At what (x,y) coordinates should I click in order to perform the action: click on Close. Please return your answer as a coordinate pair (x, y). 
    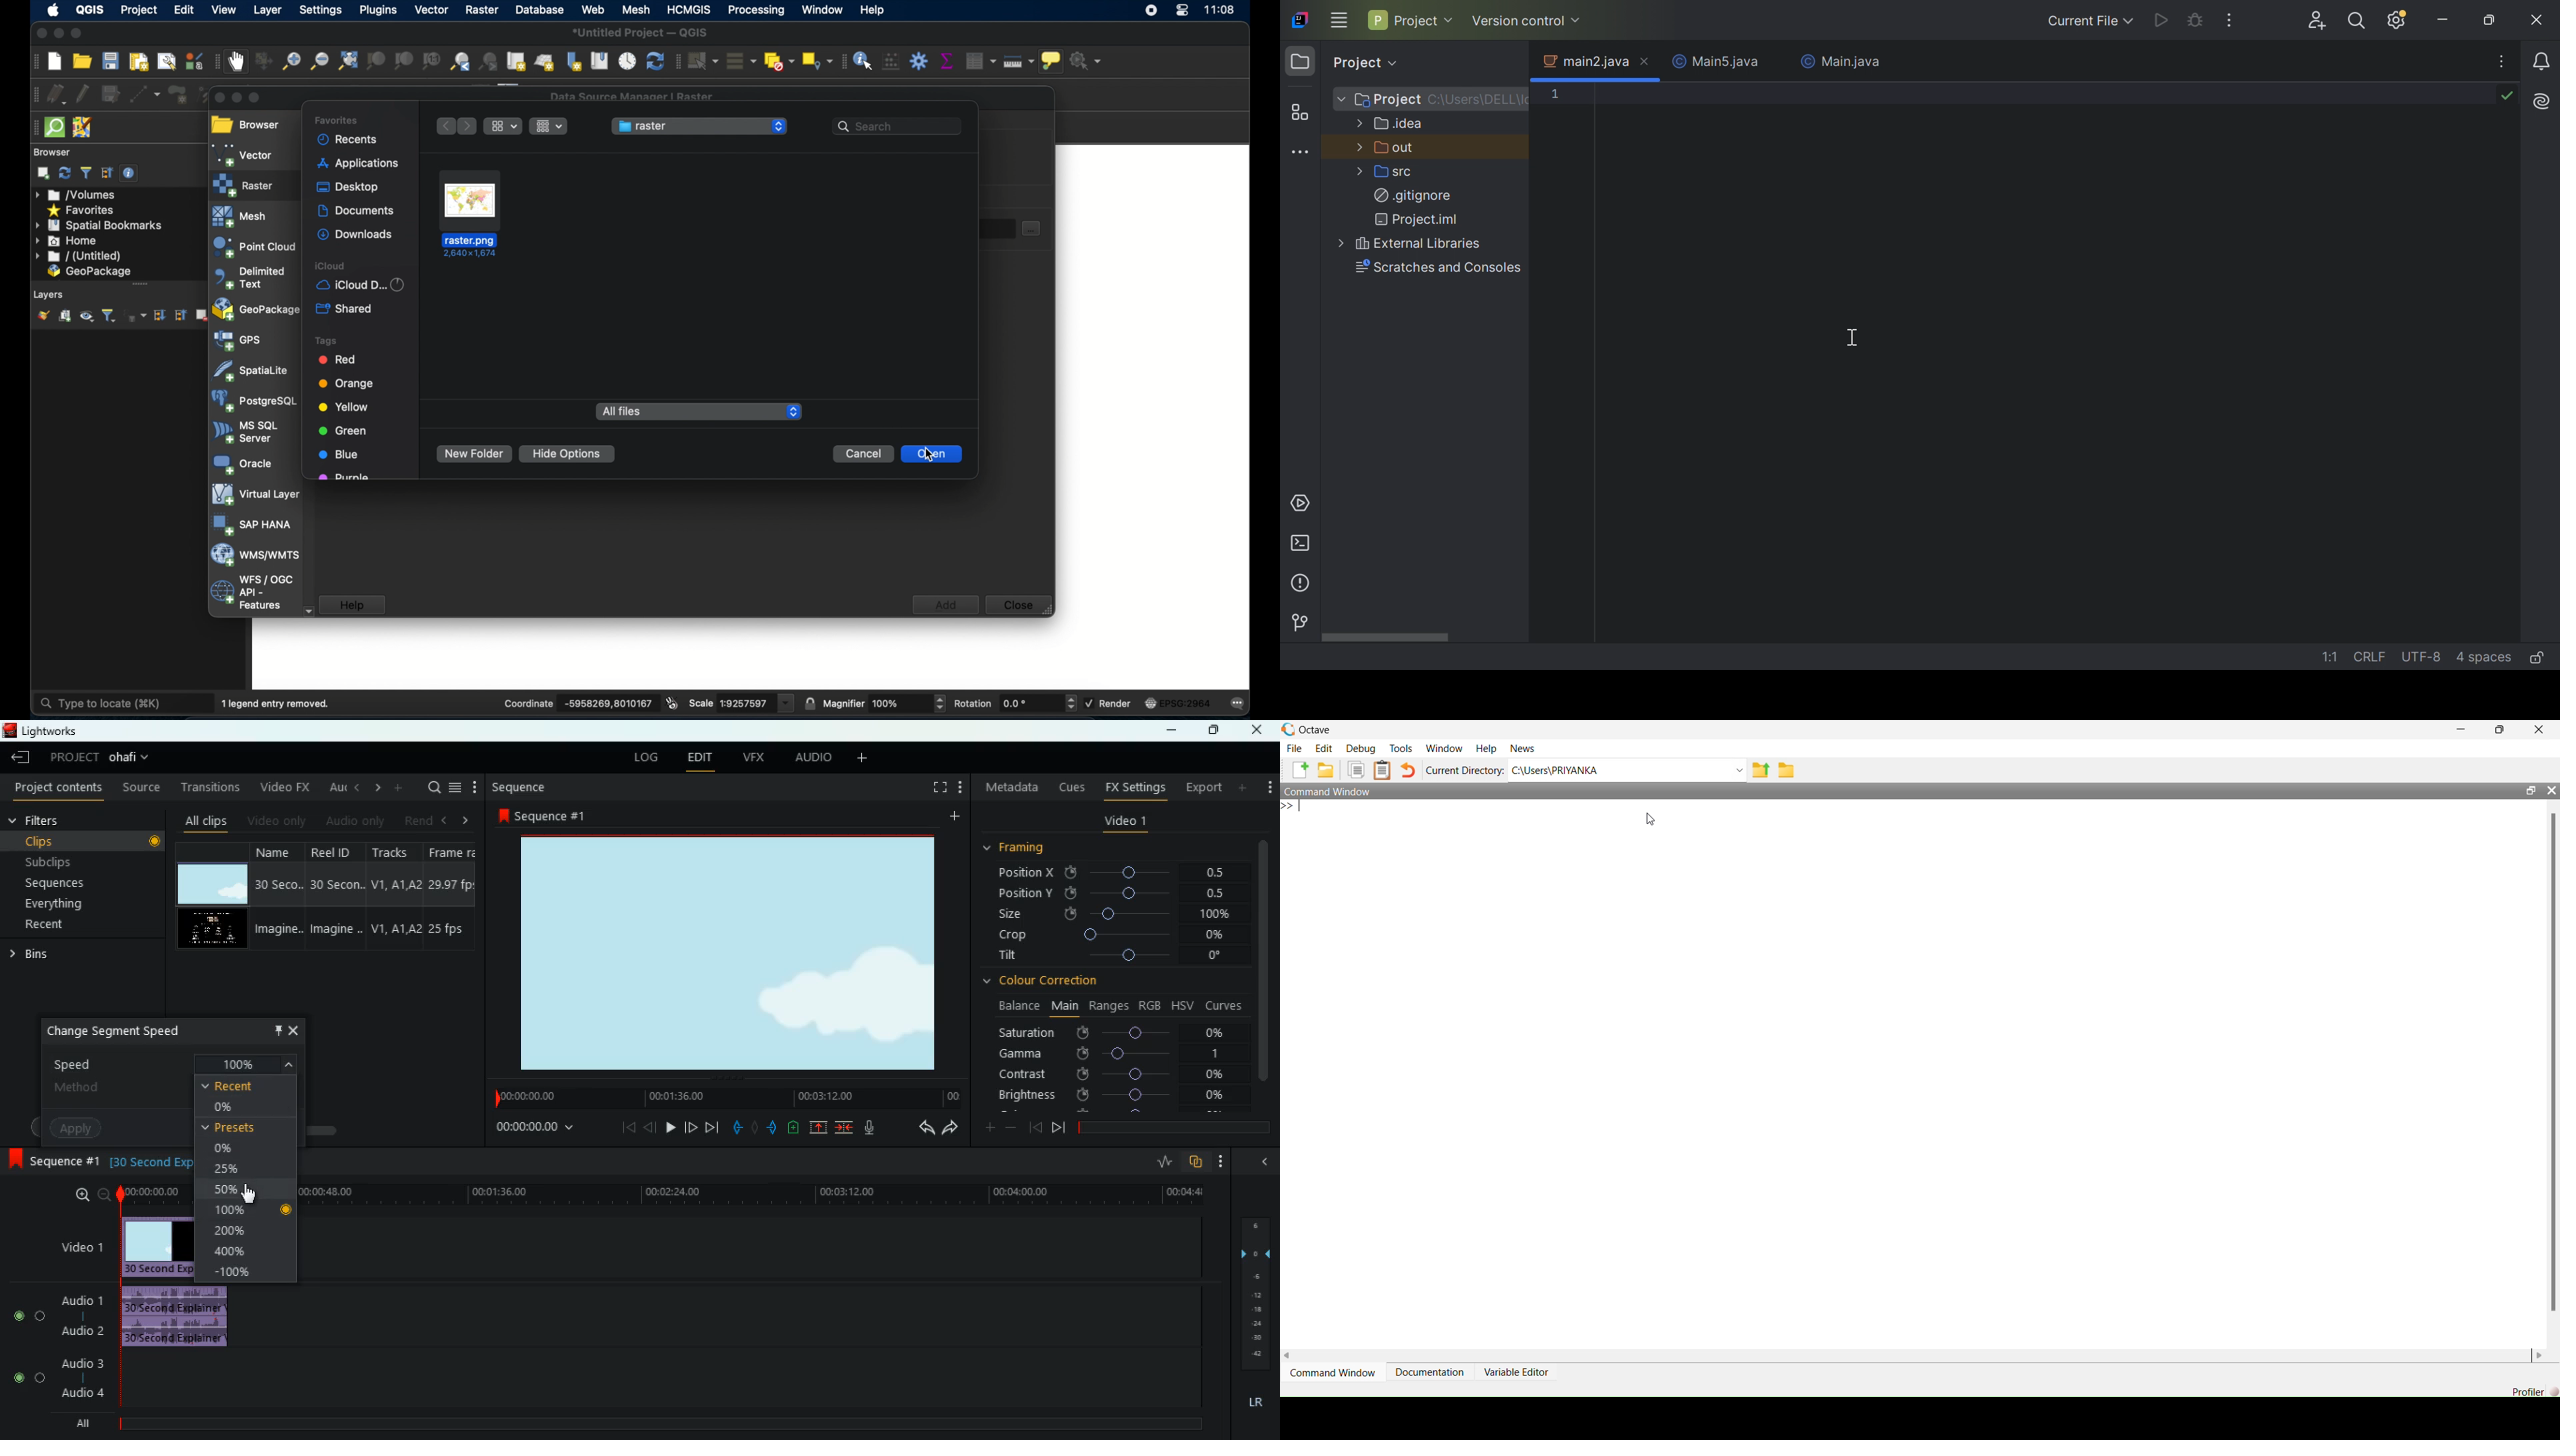
    Looking at the image, I should click on (1647, 62).